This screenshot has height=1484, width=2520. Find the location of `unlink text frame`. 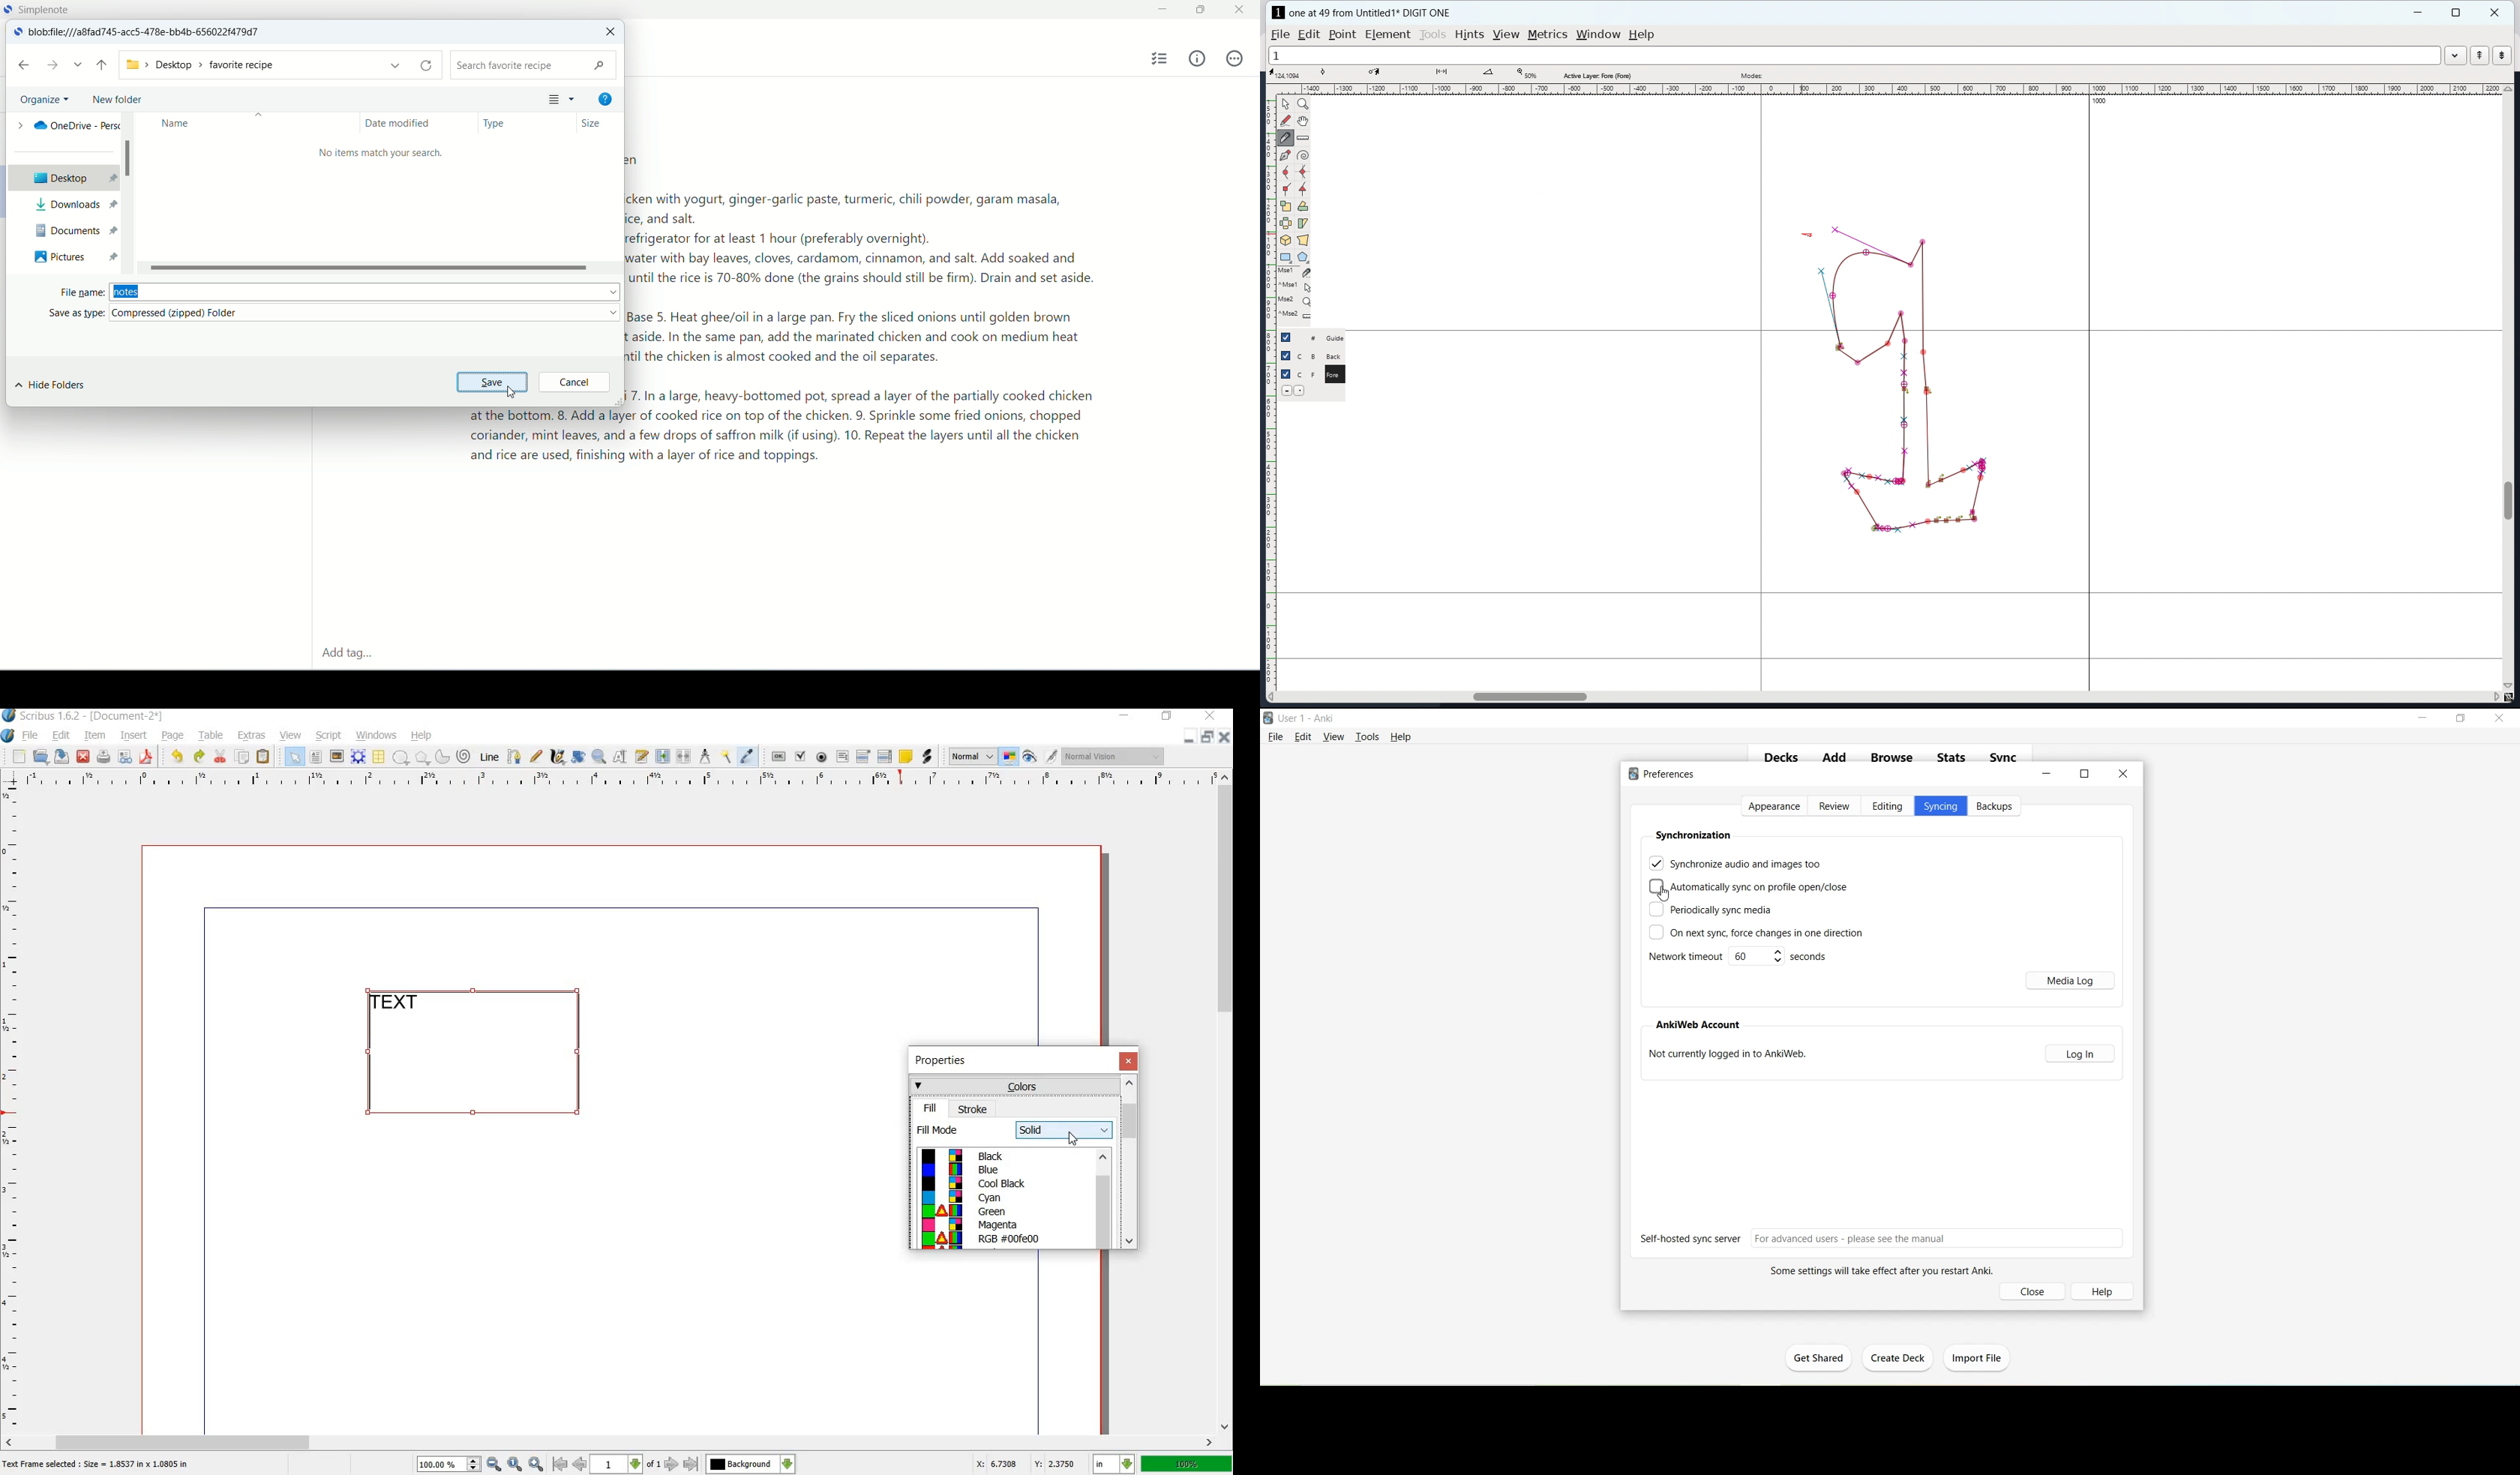

unlink text frame is located at coordinates (685, 757).